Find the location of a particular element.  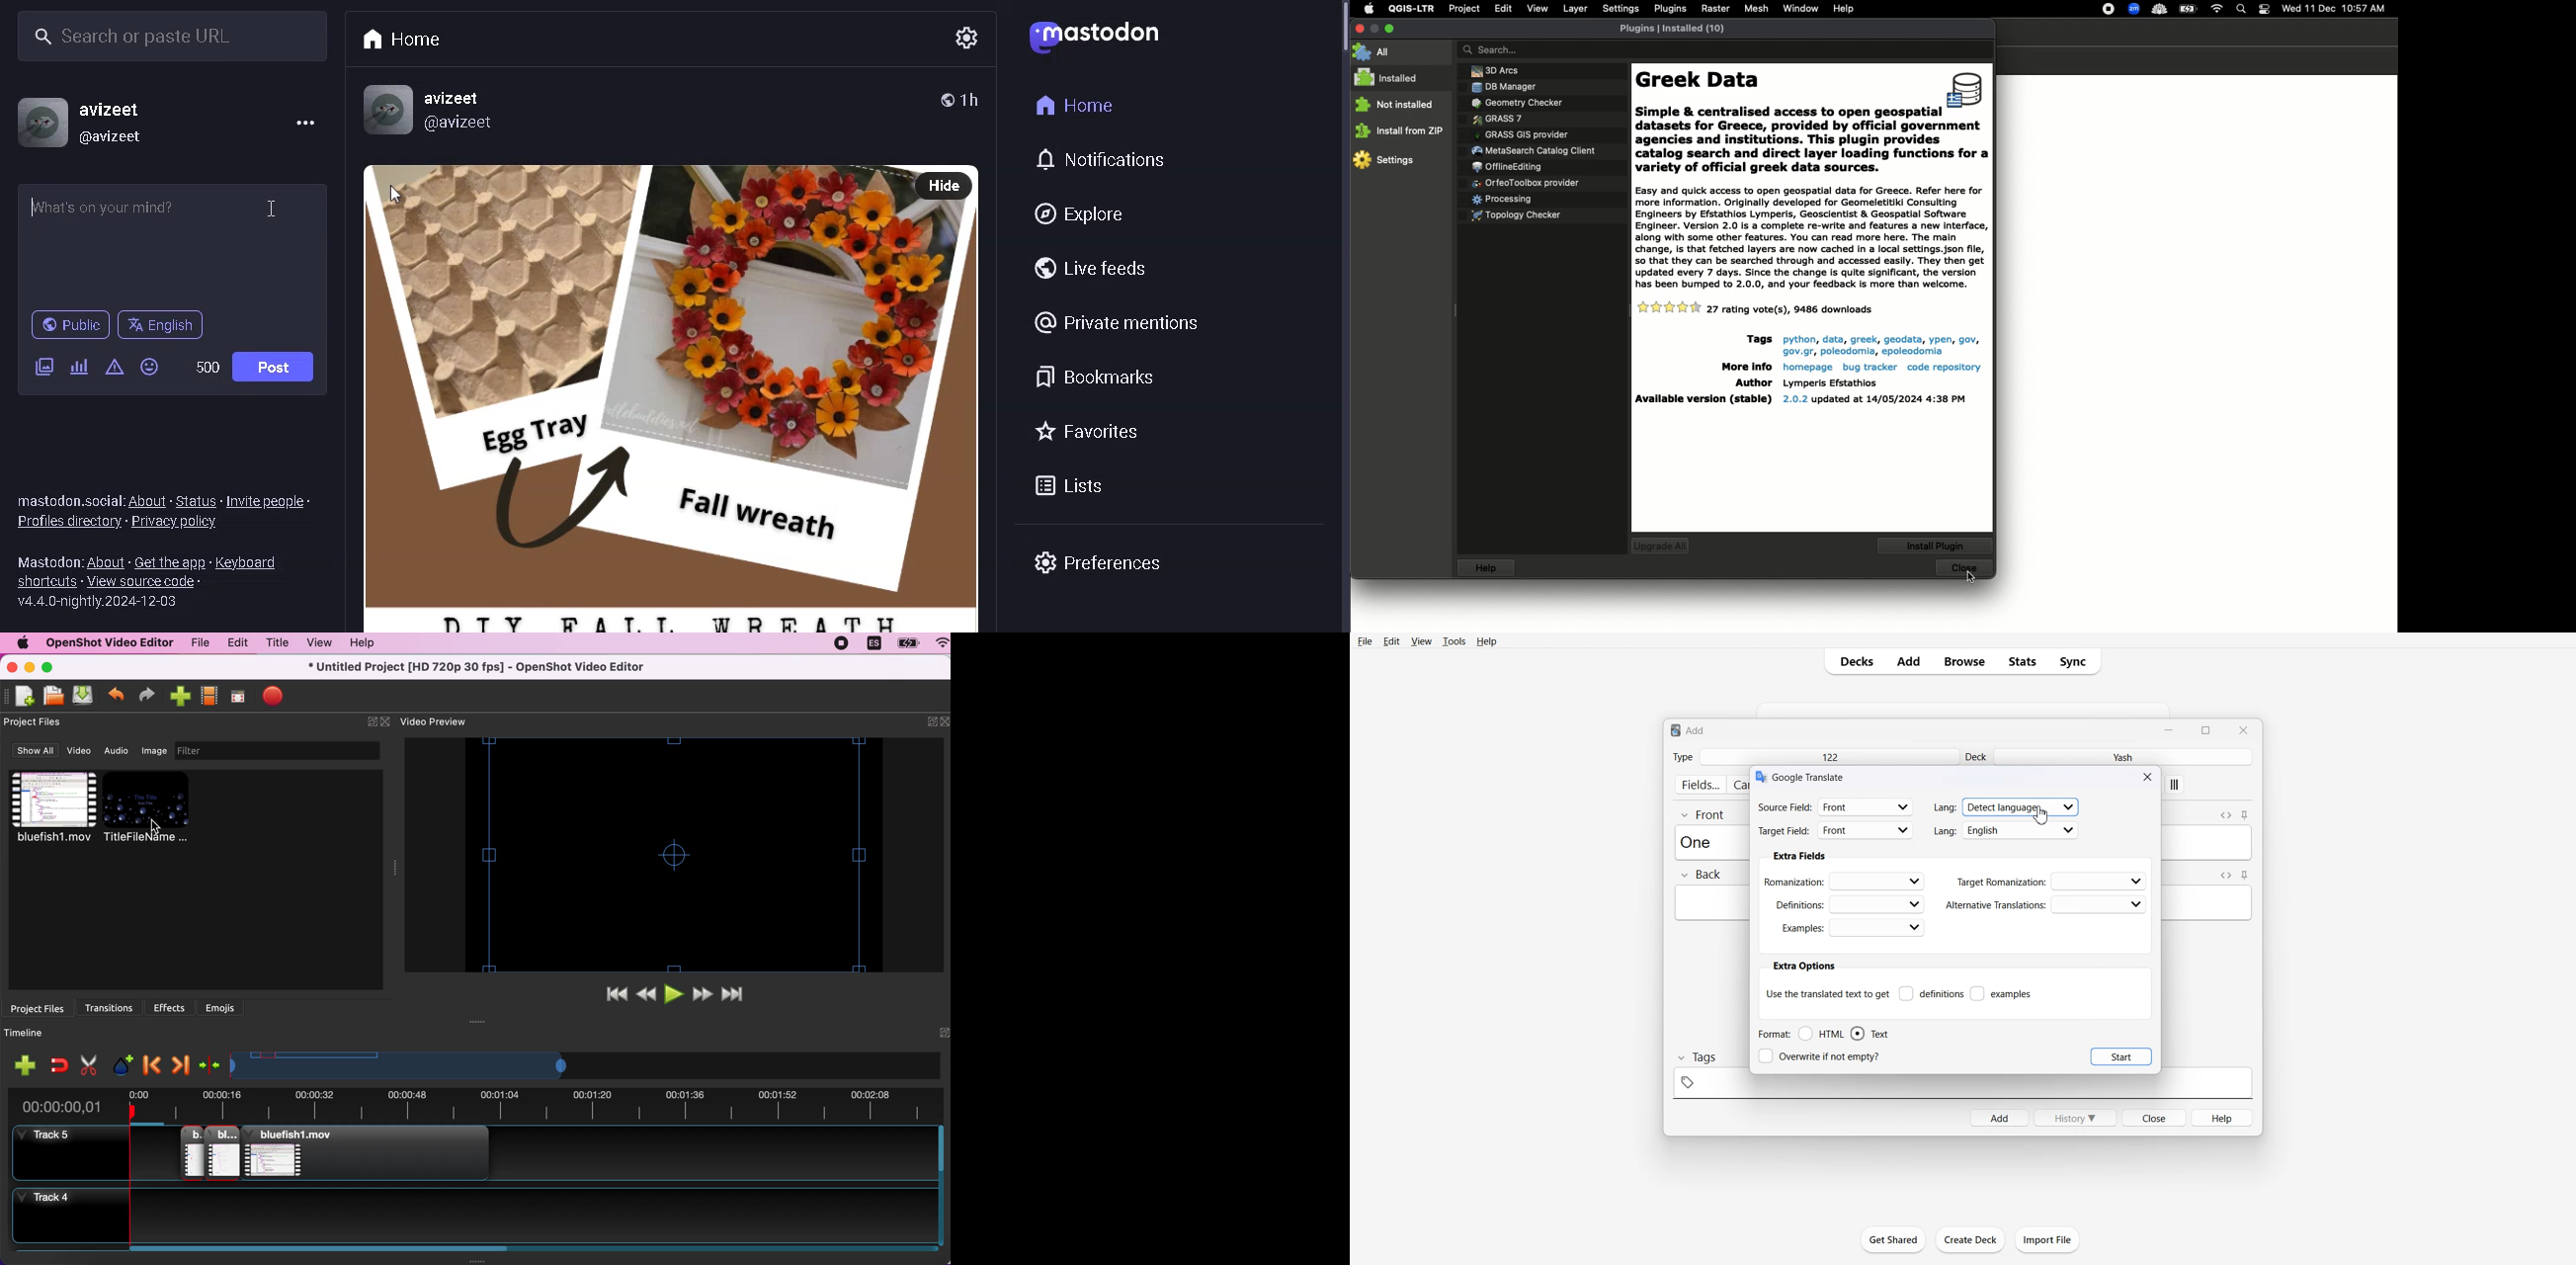

image is located at coordinates (1968, 91).